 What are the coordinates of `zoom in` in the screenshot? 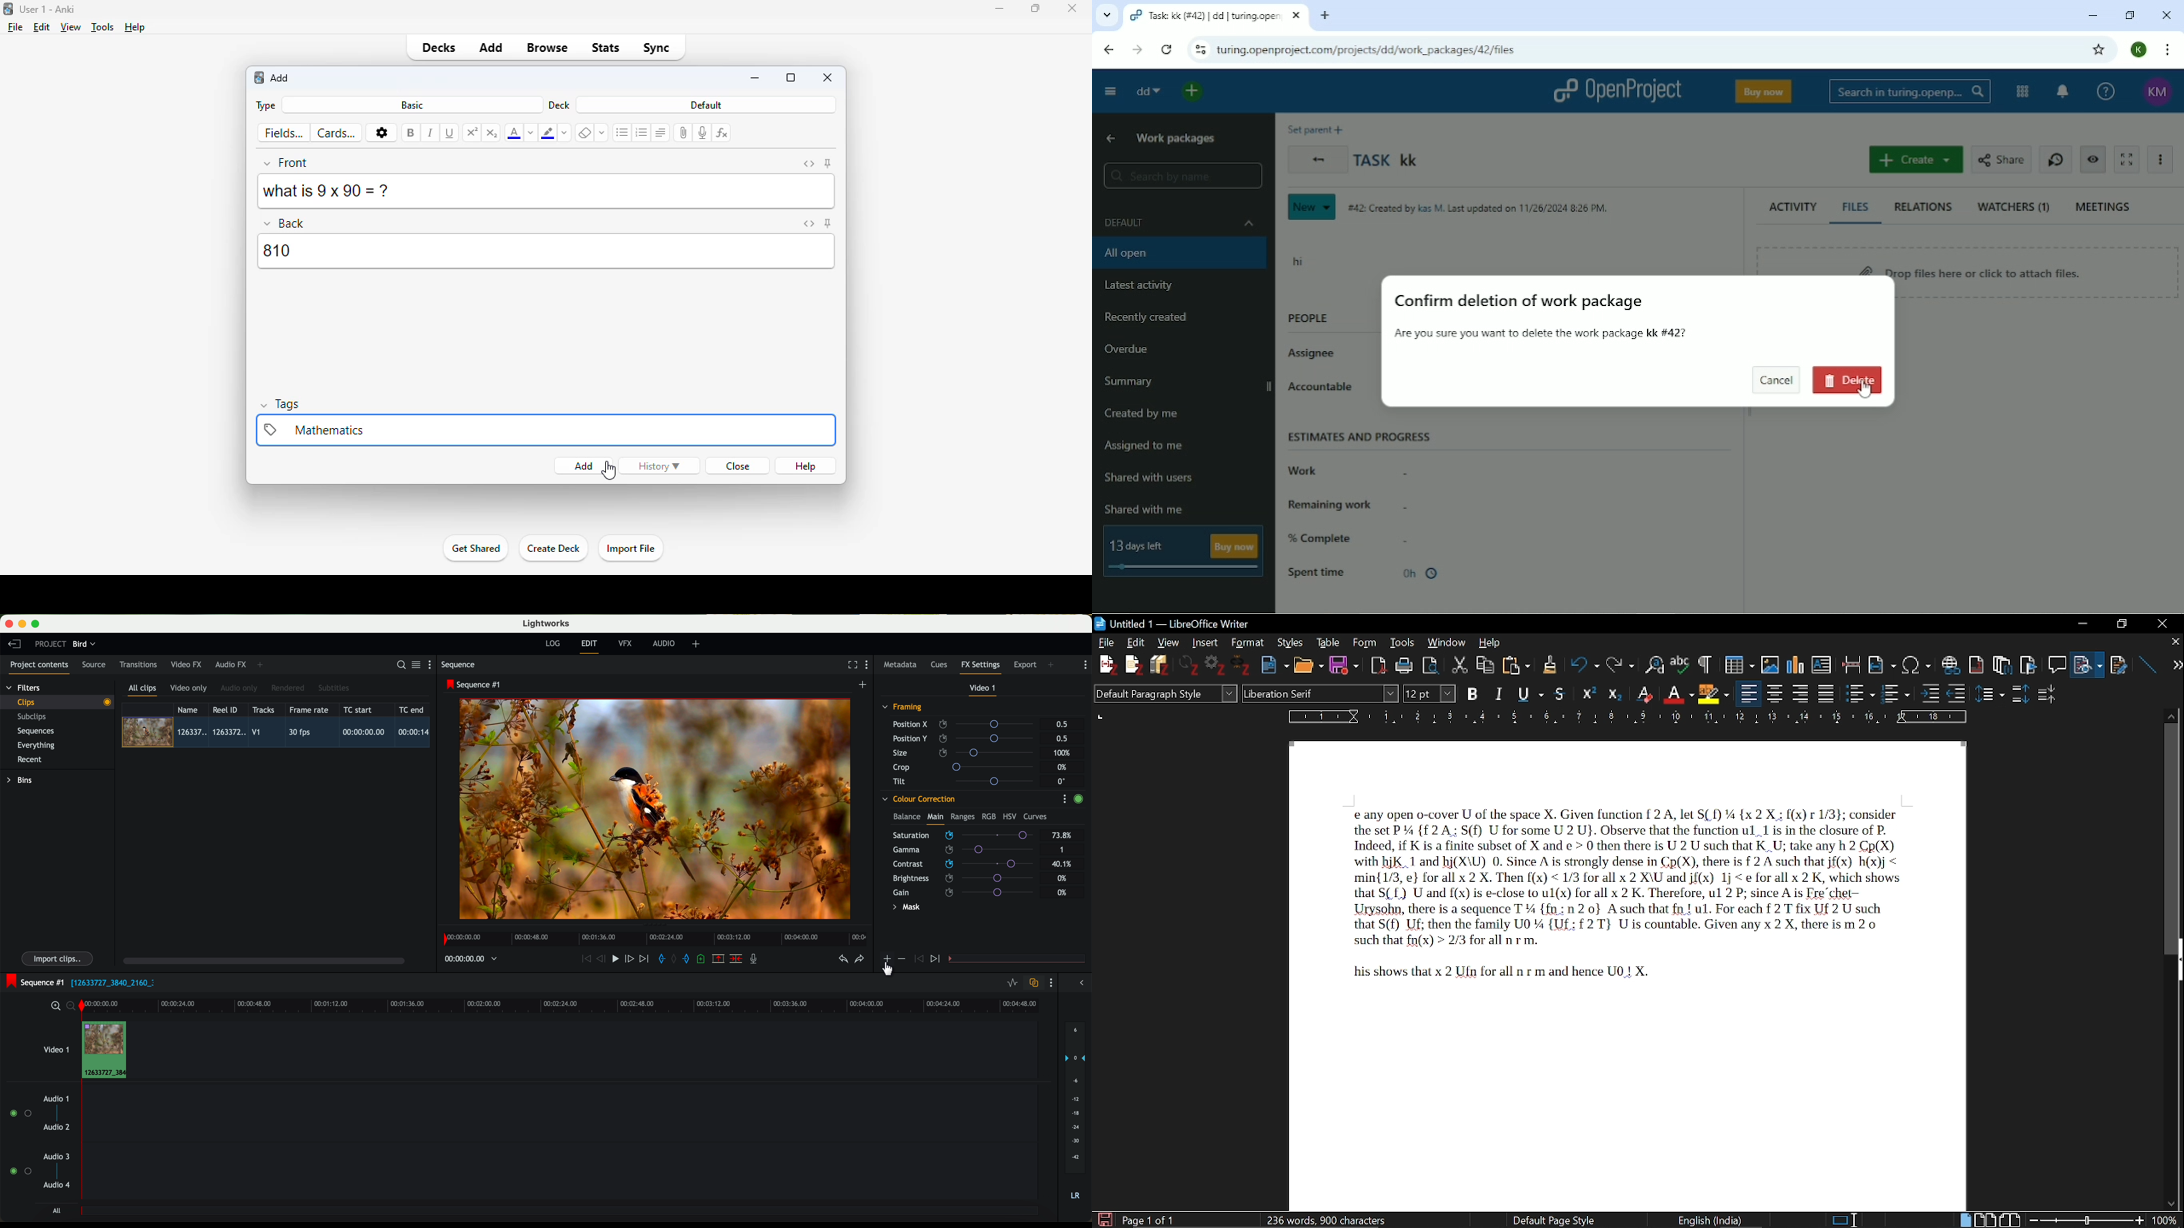 It's located at (55, 1007).